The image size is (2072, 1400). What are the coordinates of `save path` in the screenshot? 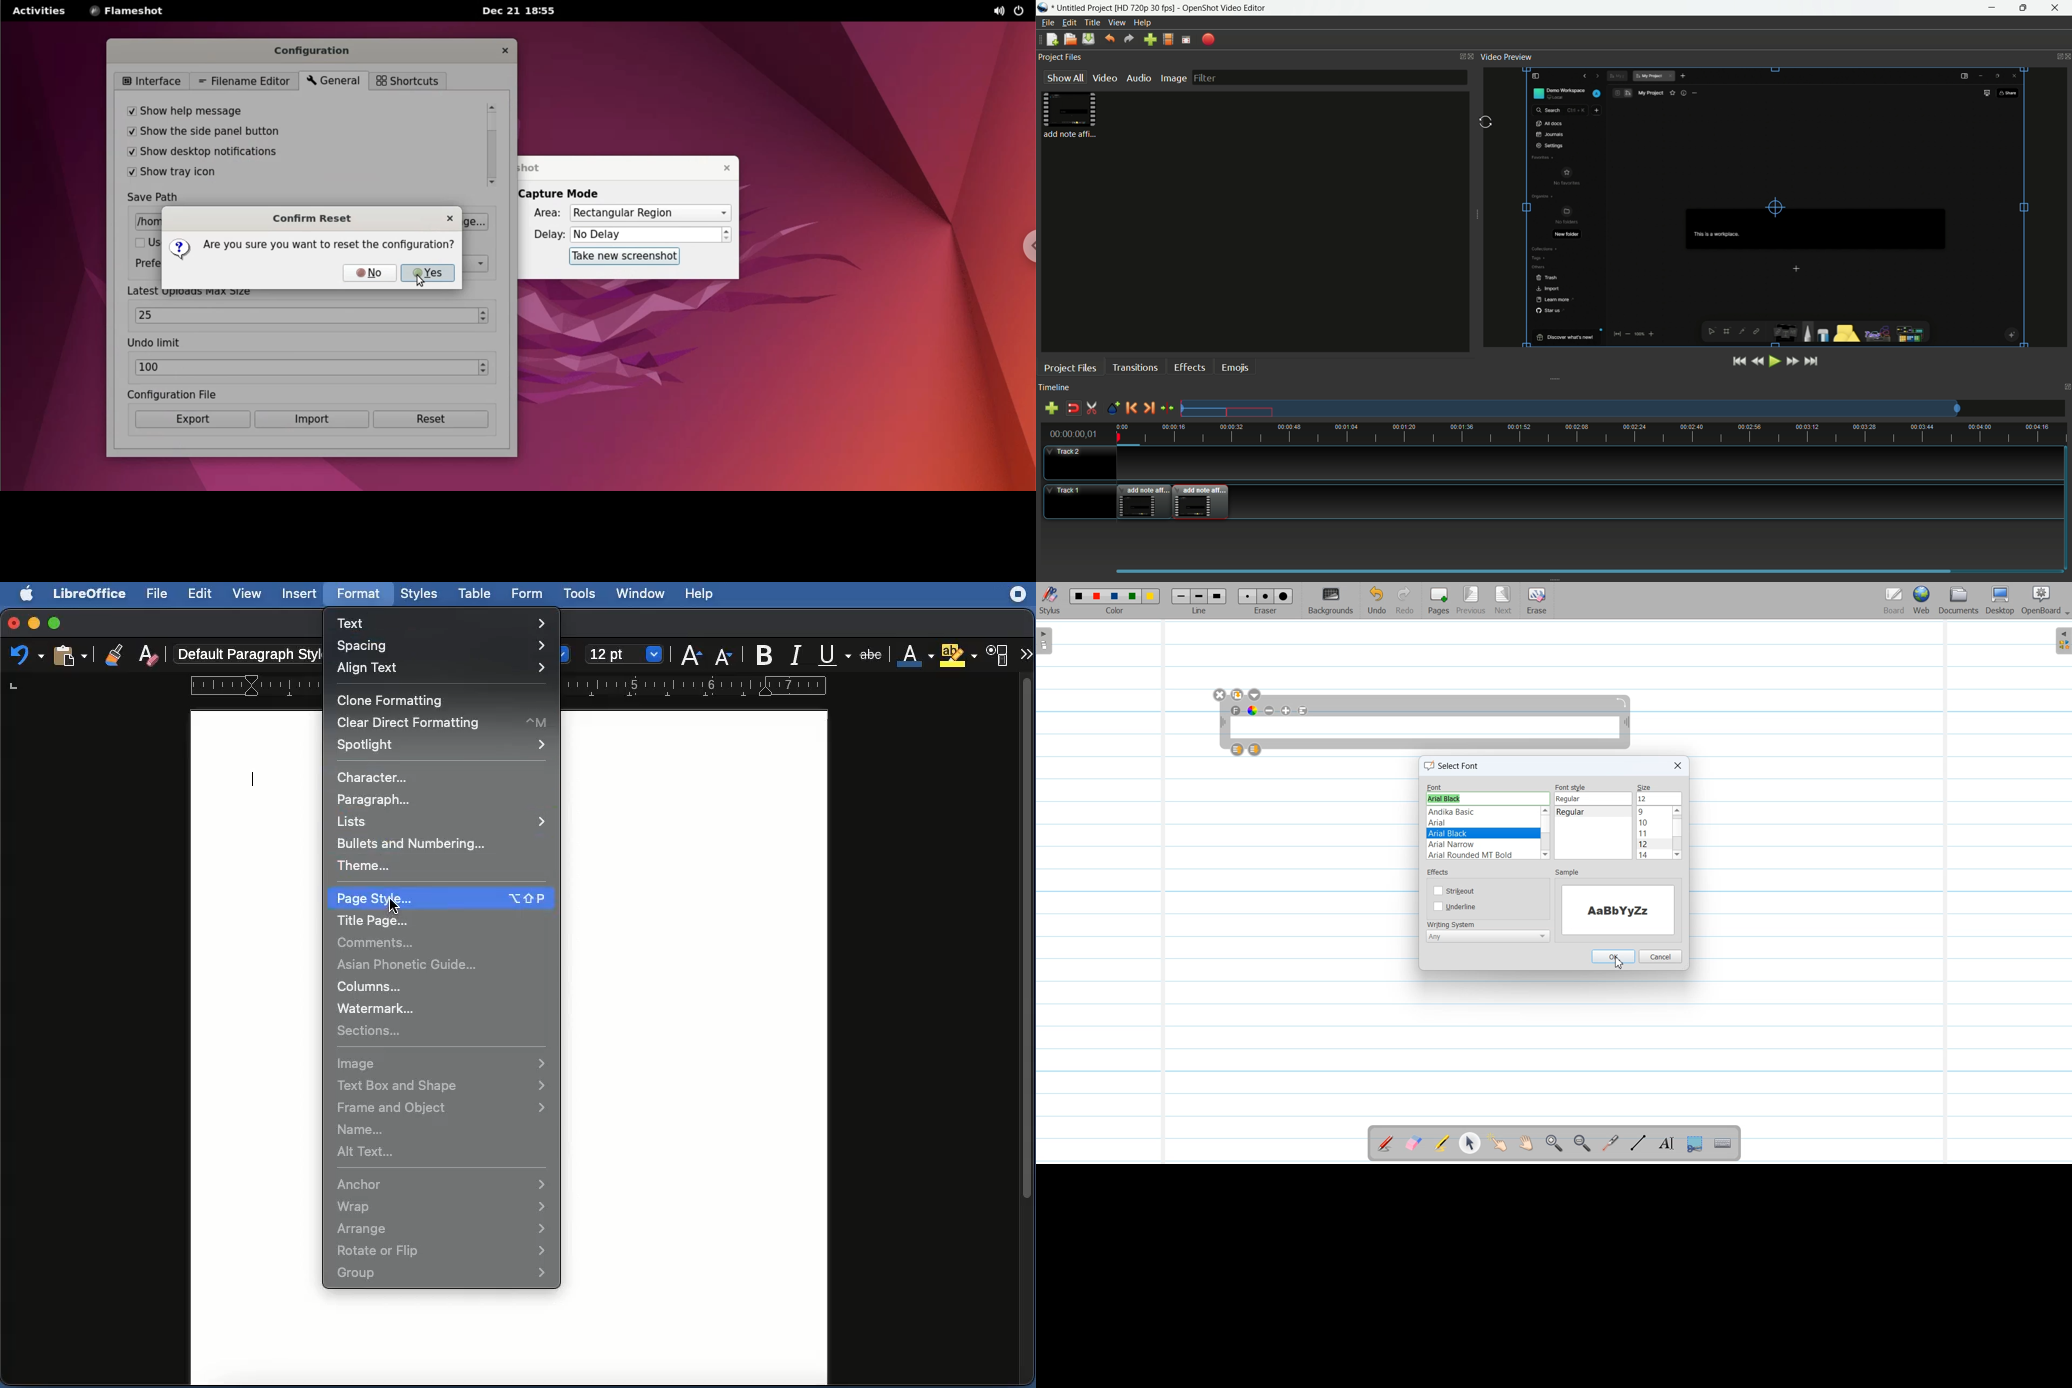 It's located at (160, 199).